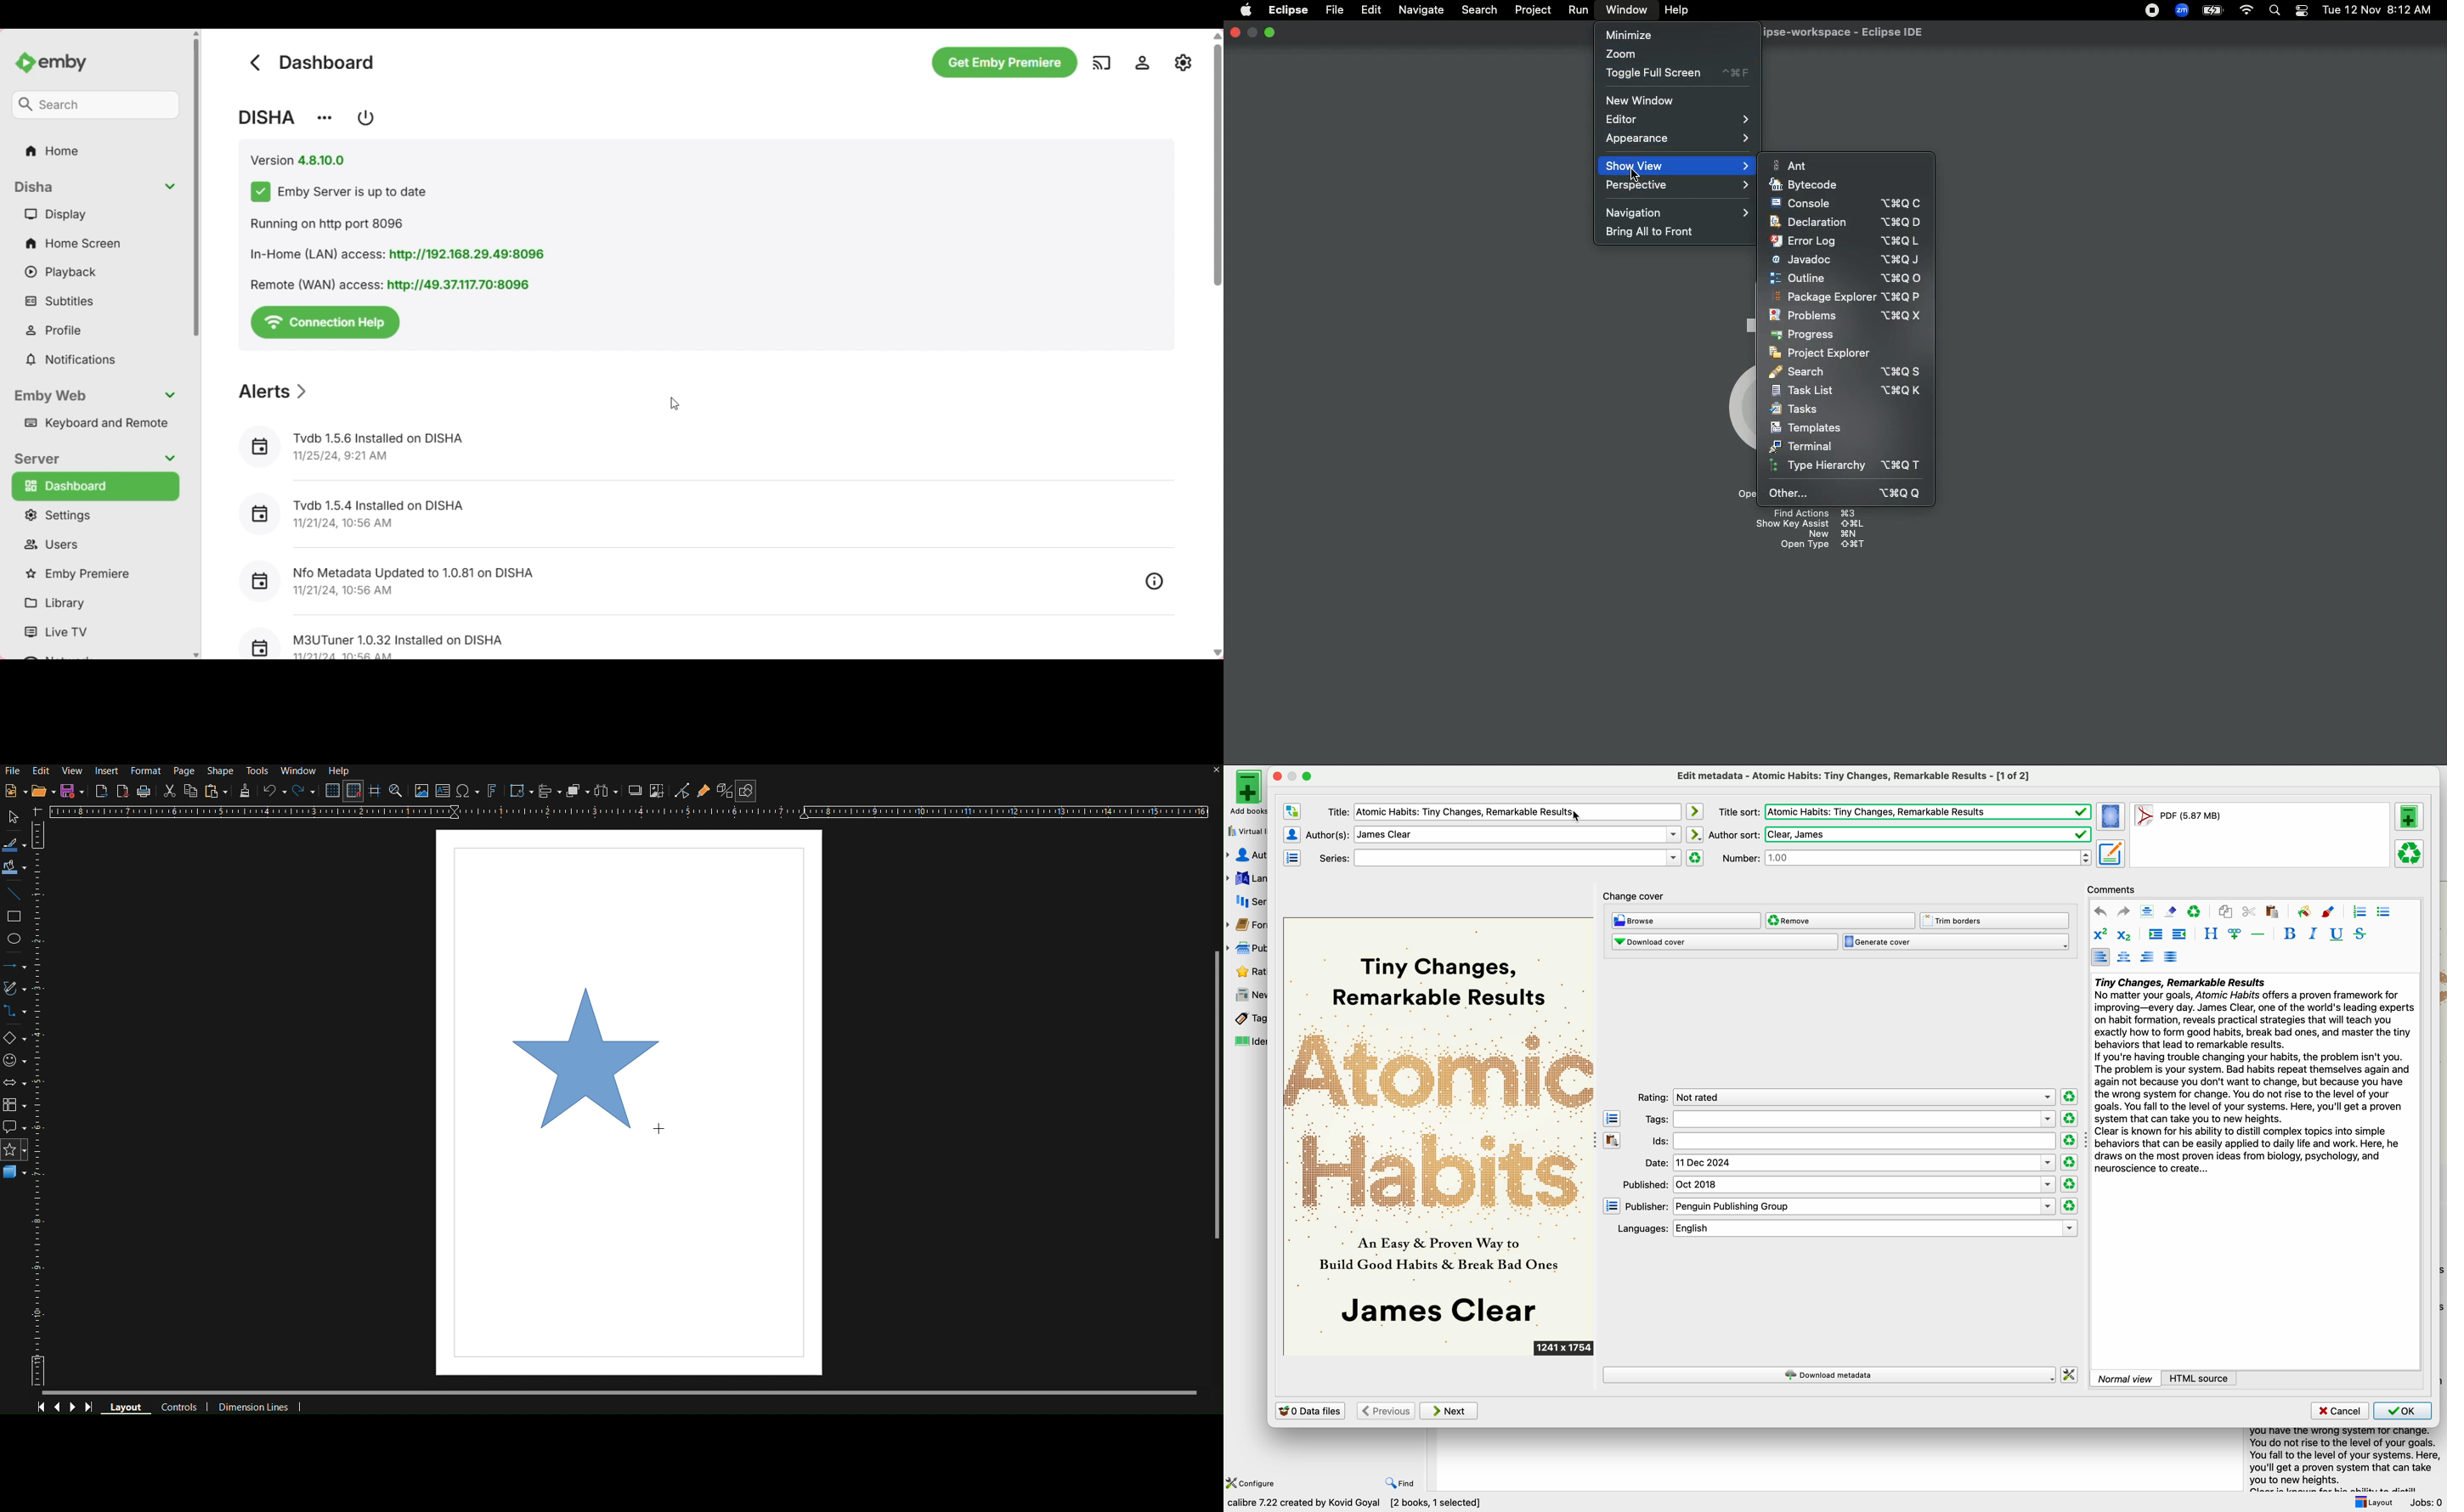  What do you see at coordinates (1529, 10) in the screenshot?
I see `Project` at bounding box center [1529, 10].